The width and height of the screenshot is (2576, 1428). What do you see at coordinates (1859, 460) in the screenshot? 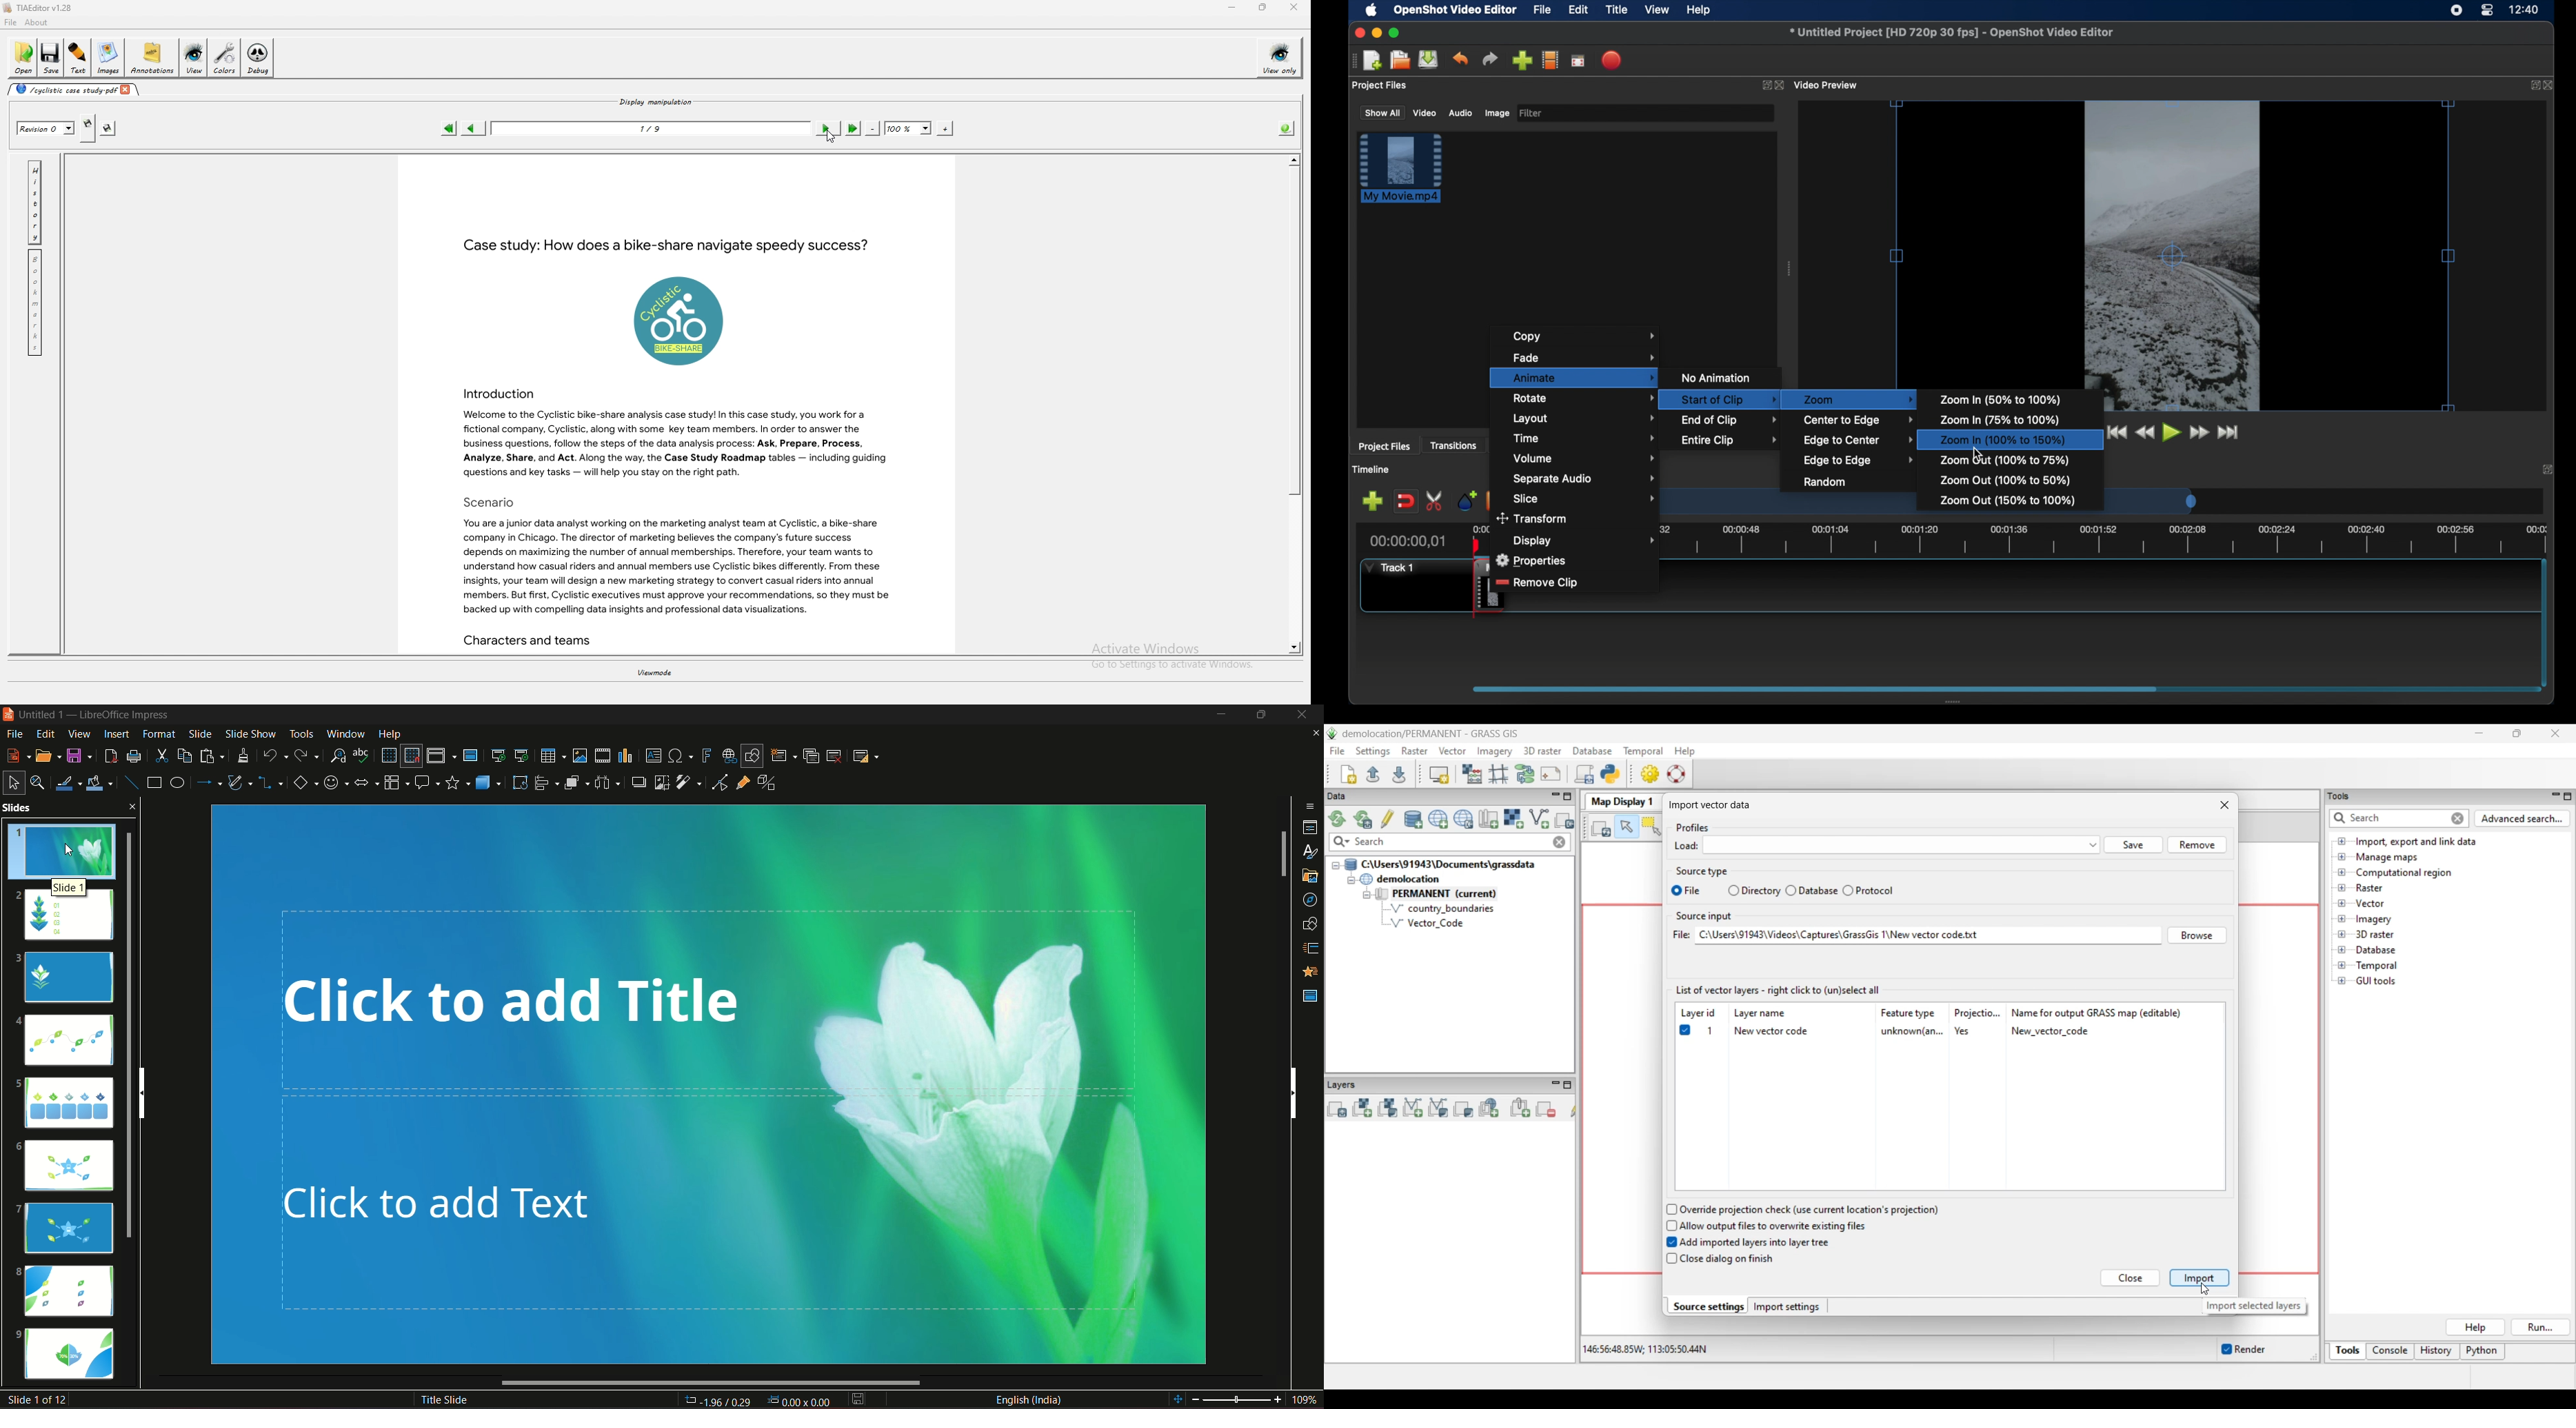
I see `edge to edge` at bounding box center [1859, 460].